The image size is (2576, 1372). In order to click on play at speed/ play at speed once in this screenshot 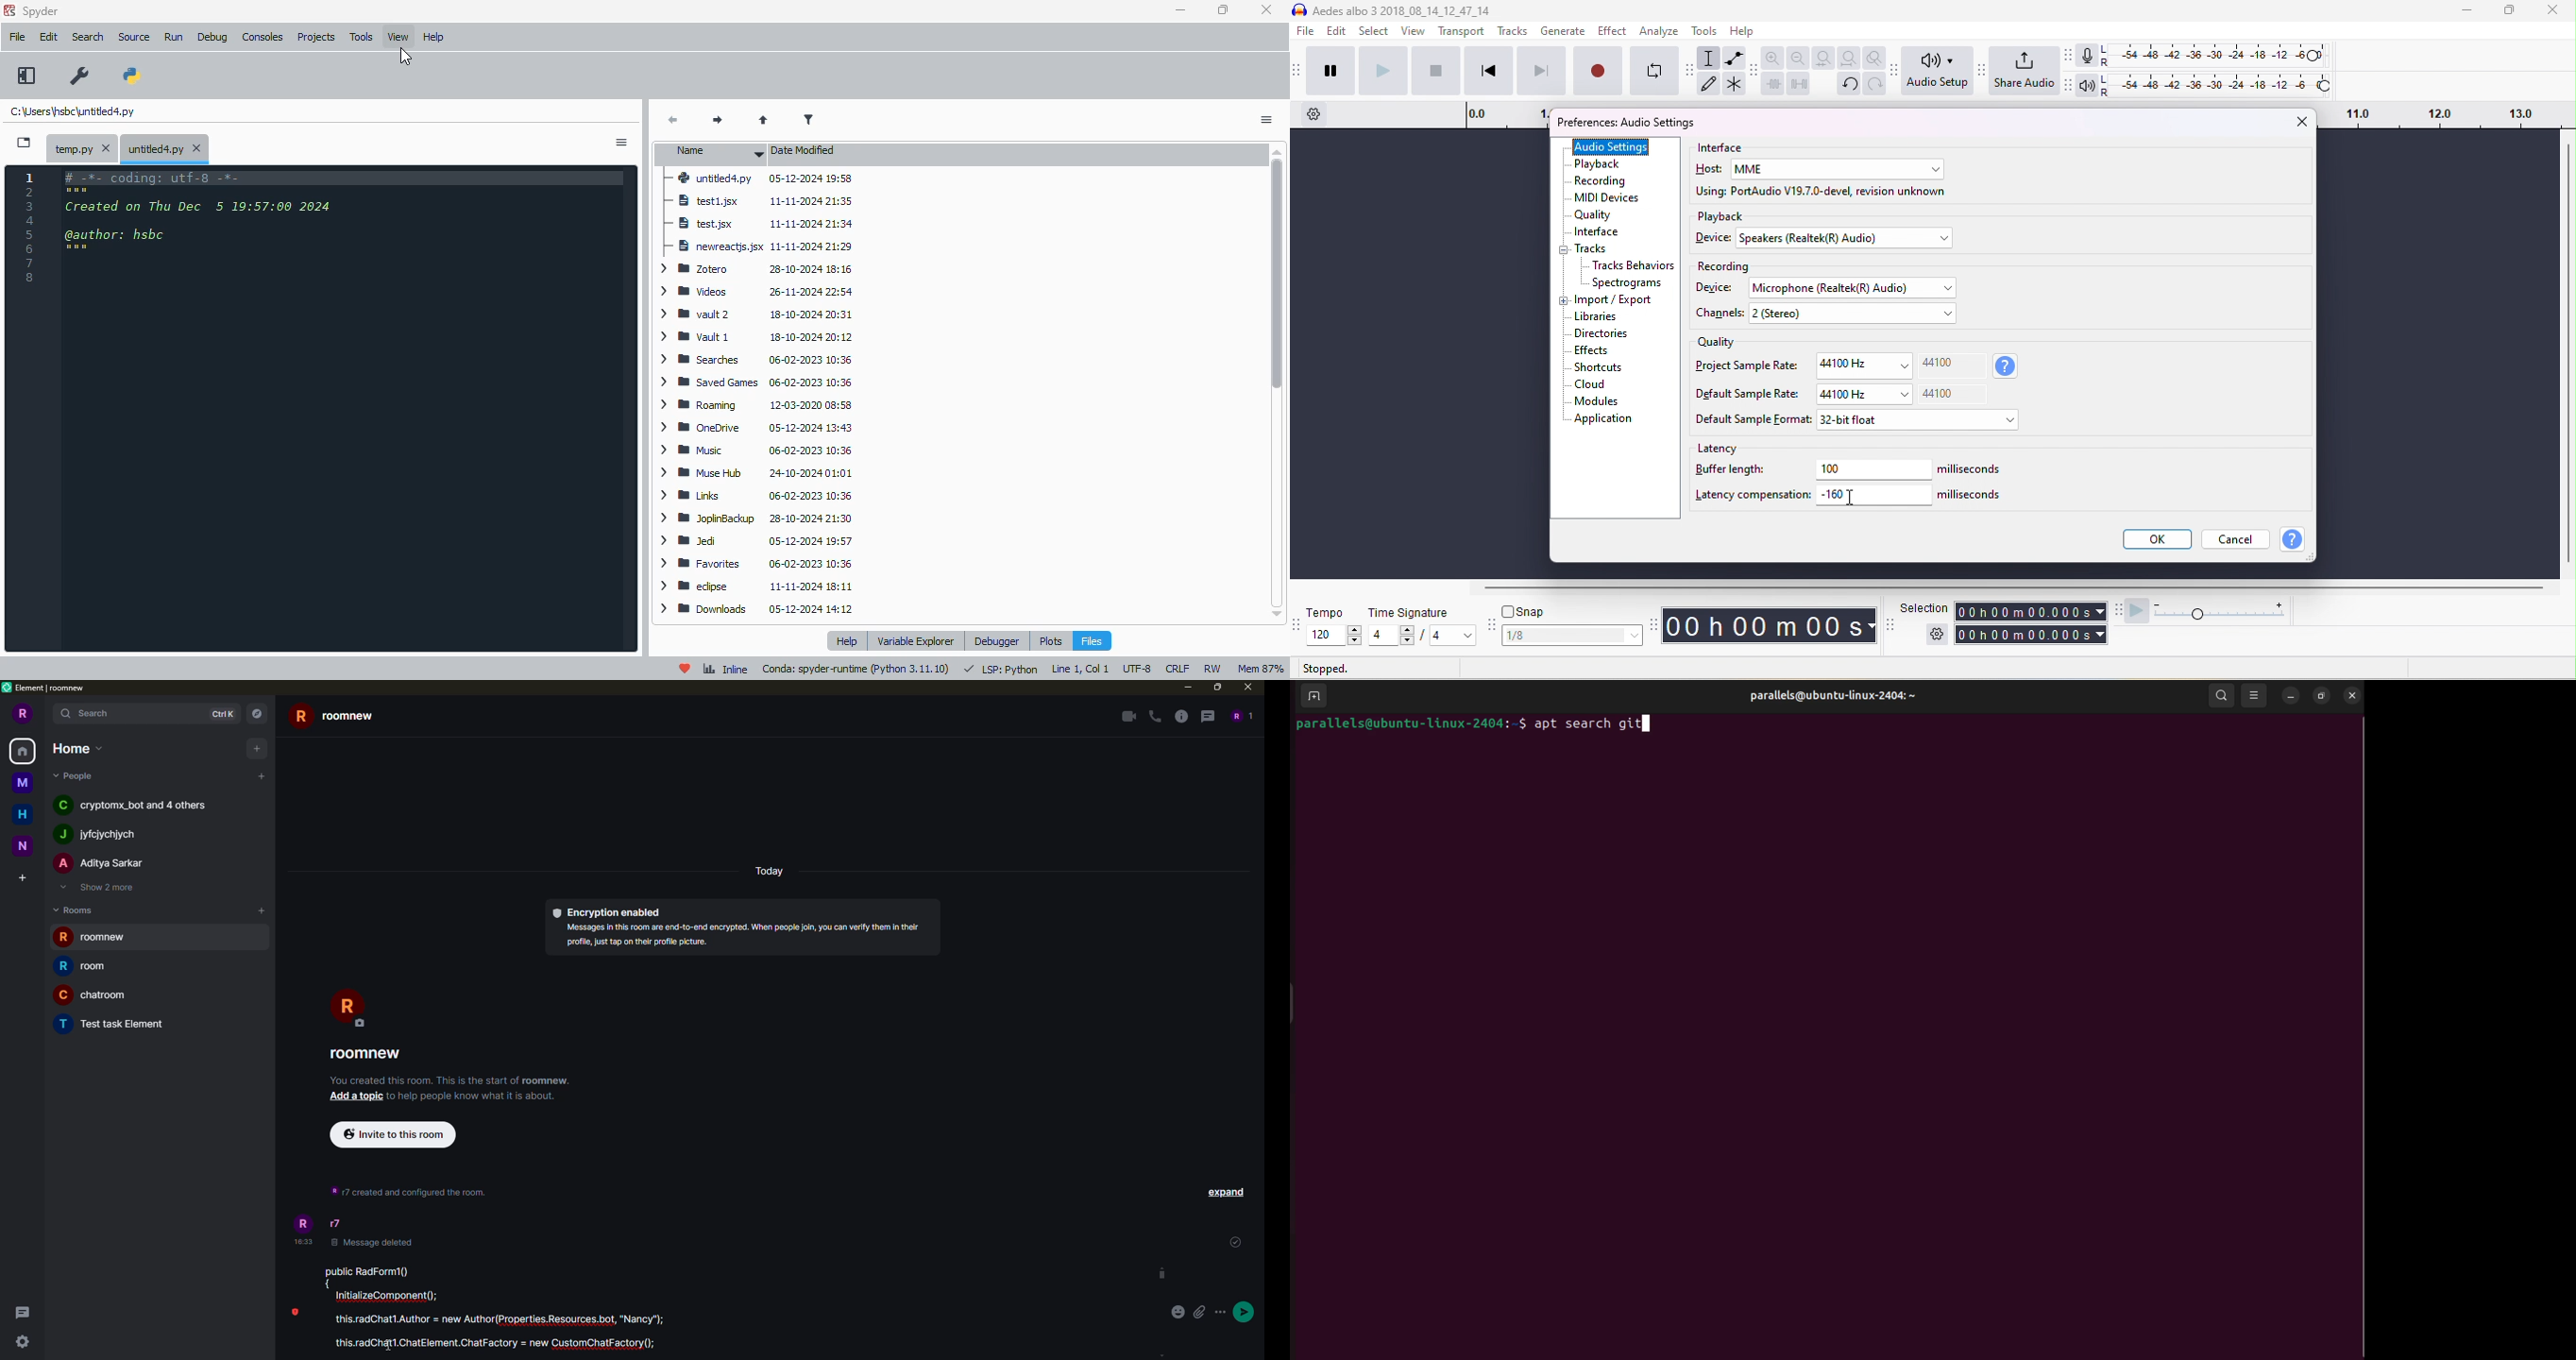, I will do `click(2137, 612)`.